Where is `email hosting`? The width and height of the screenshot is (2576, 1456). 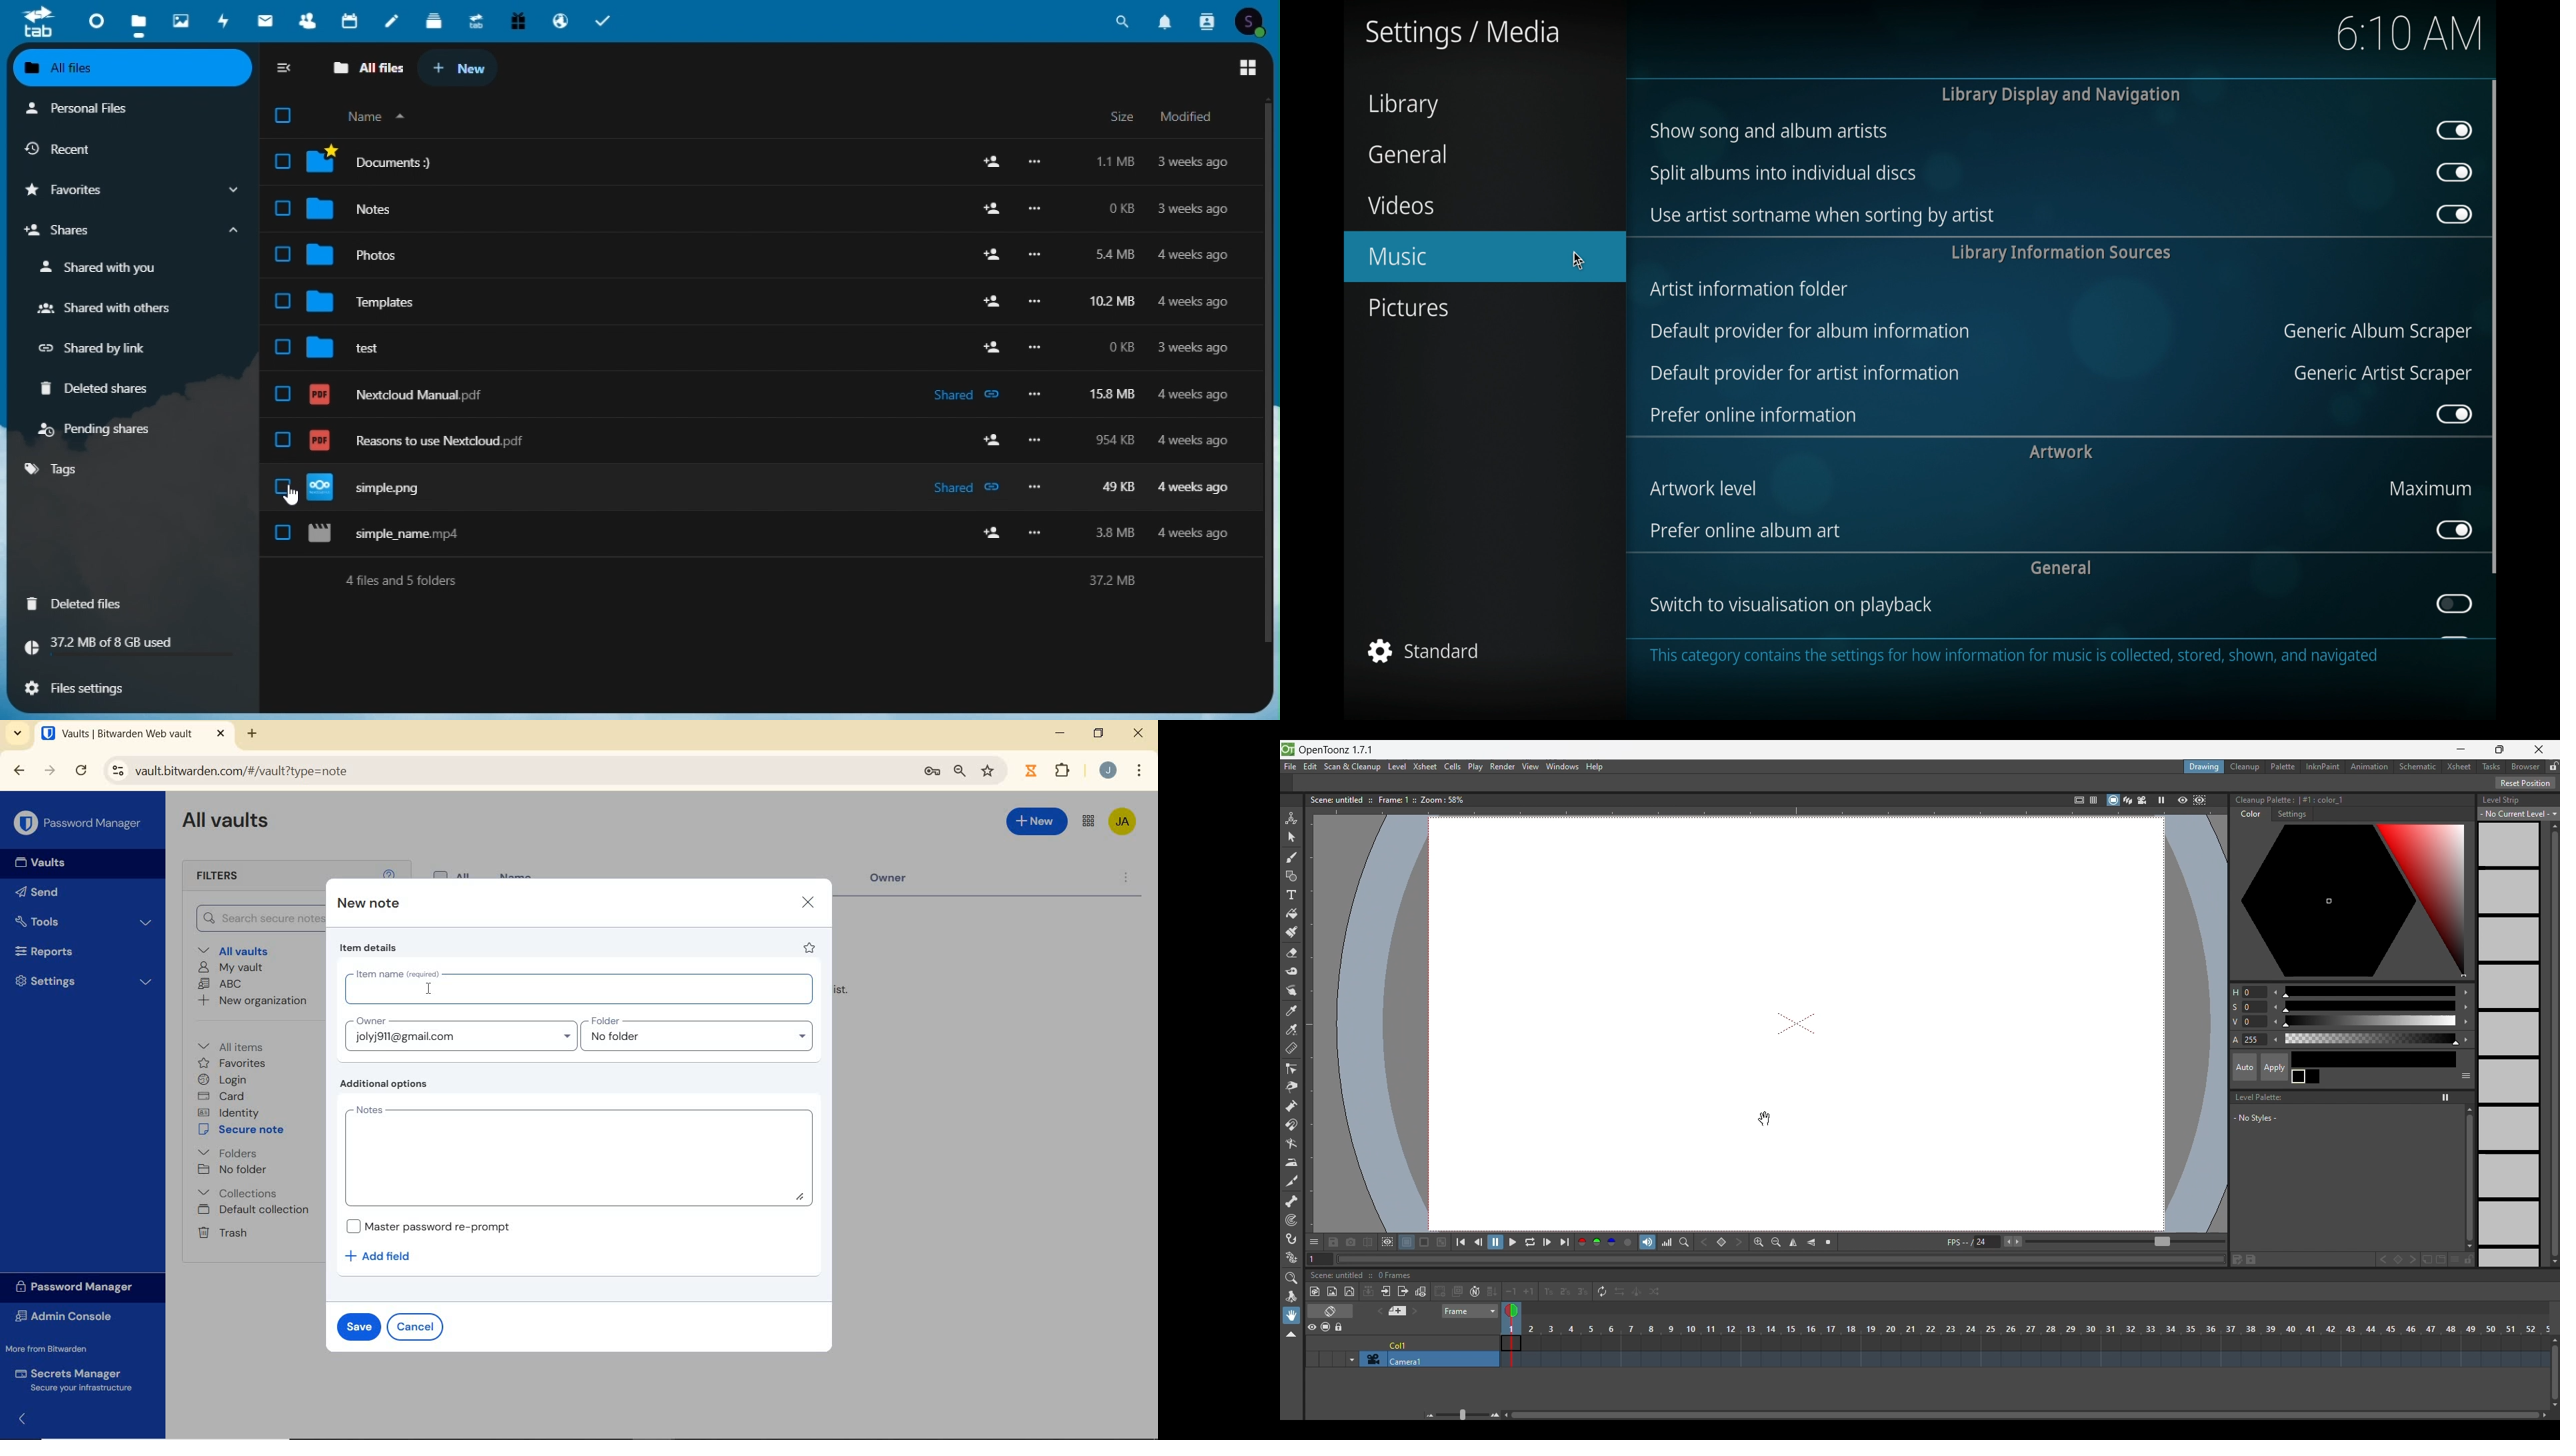
email hosting is located at coordinates (558, 20).